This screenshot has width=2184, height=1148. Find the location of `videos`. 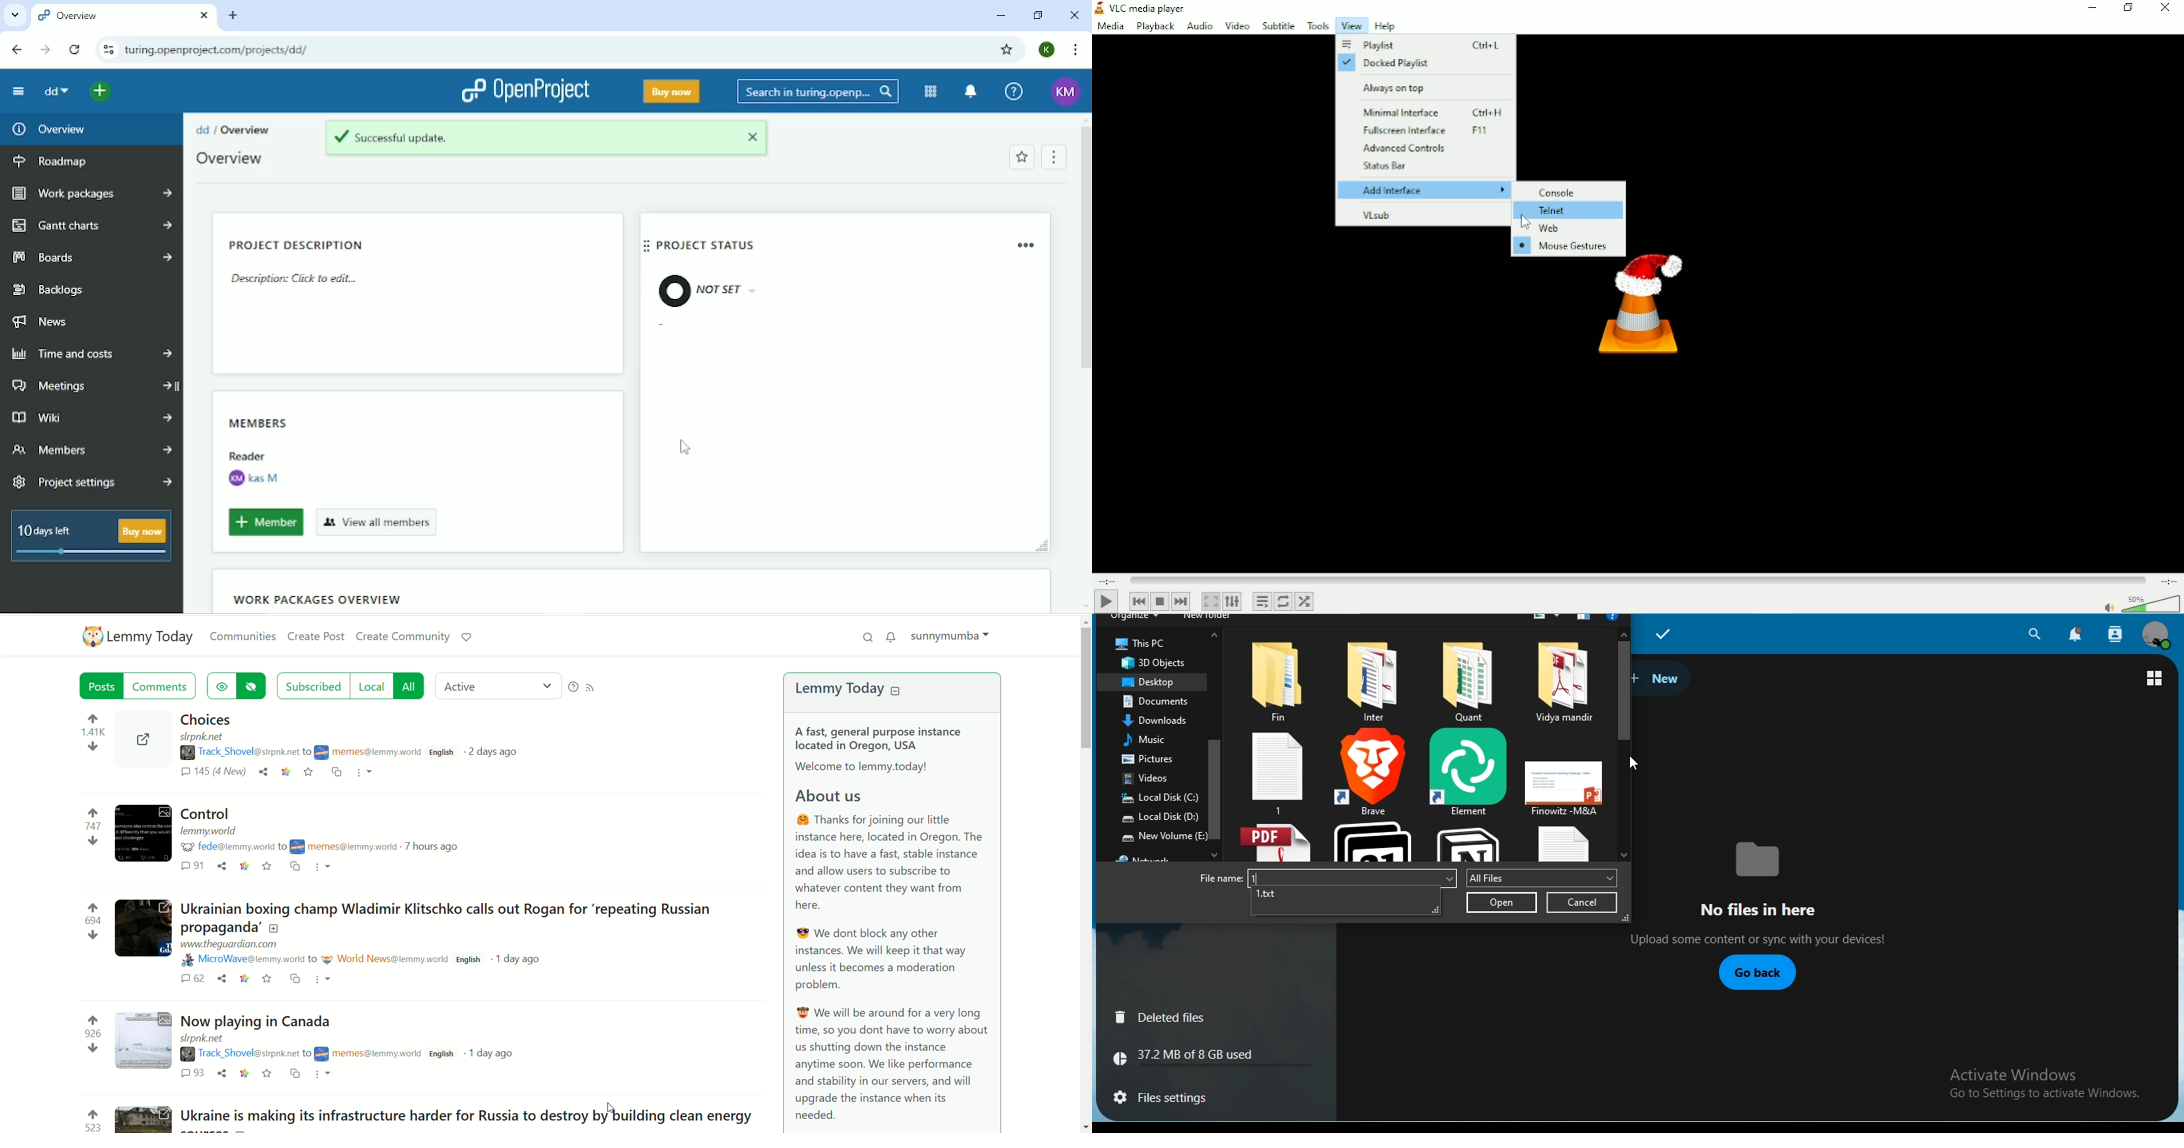

videos is located at coordinates (1151, 778).